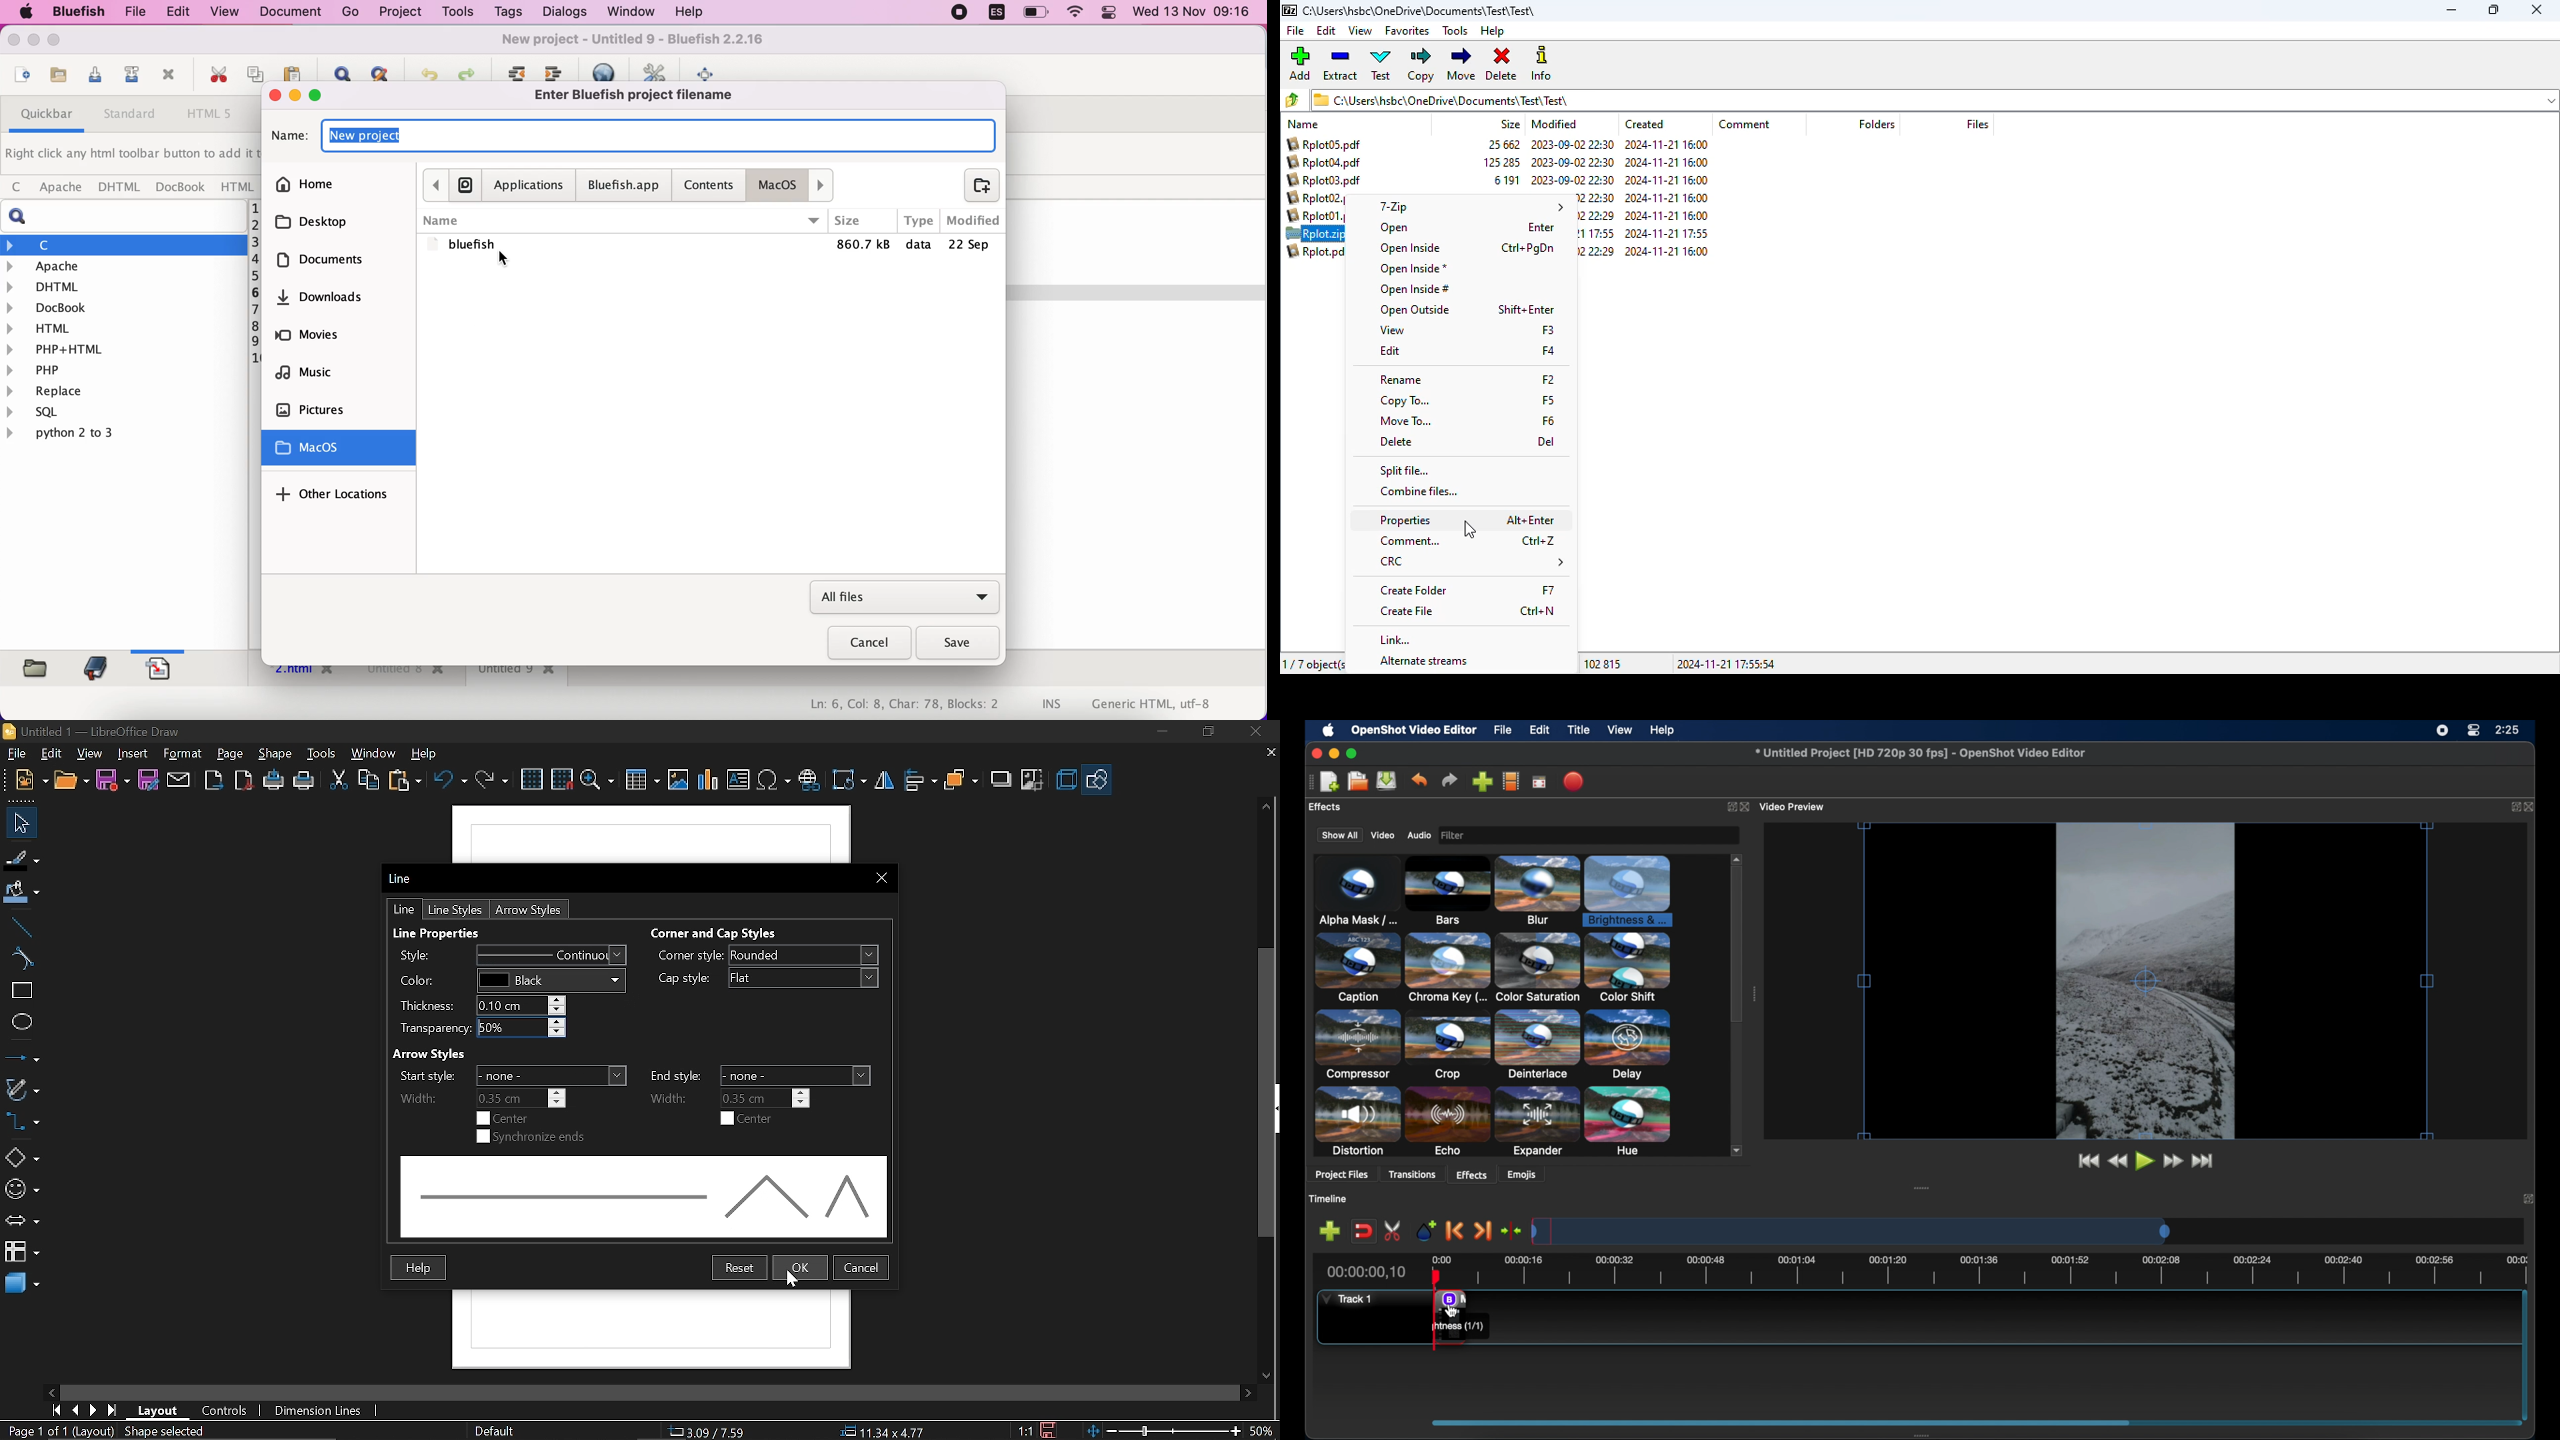 The width and height of the screenshot is (2576, 1456). I want to click on created, so click(1644, 124).